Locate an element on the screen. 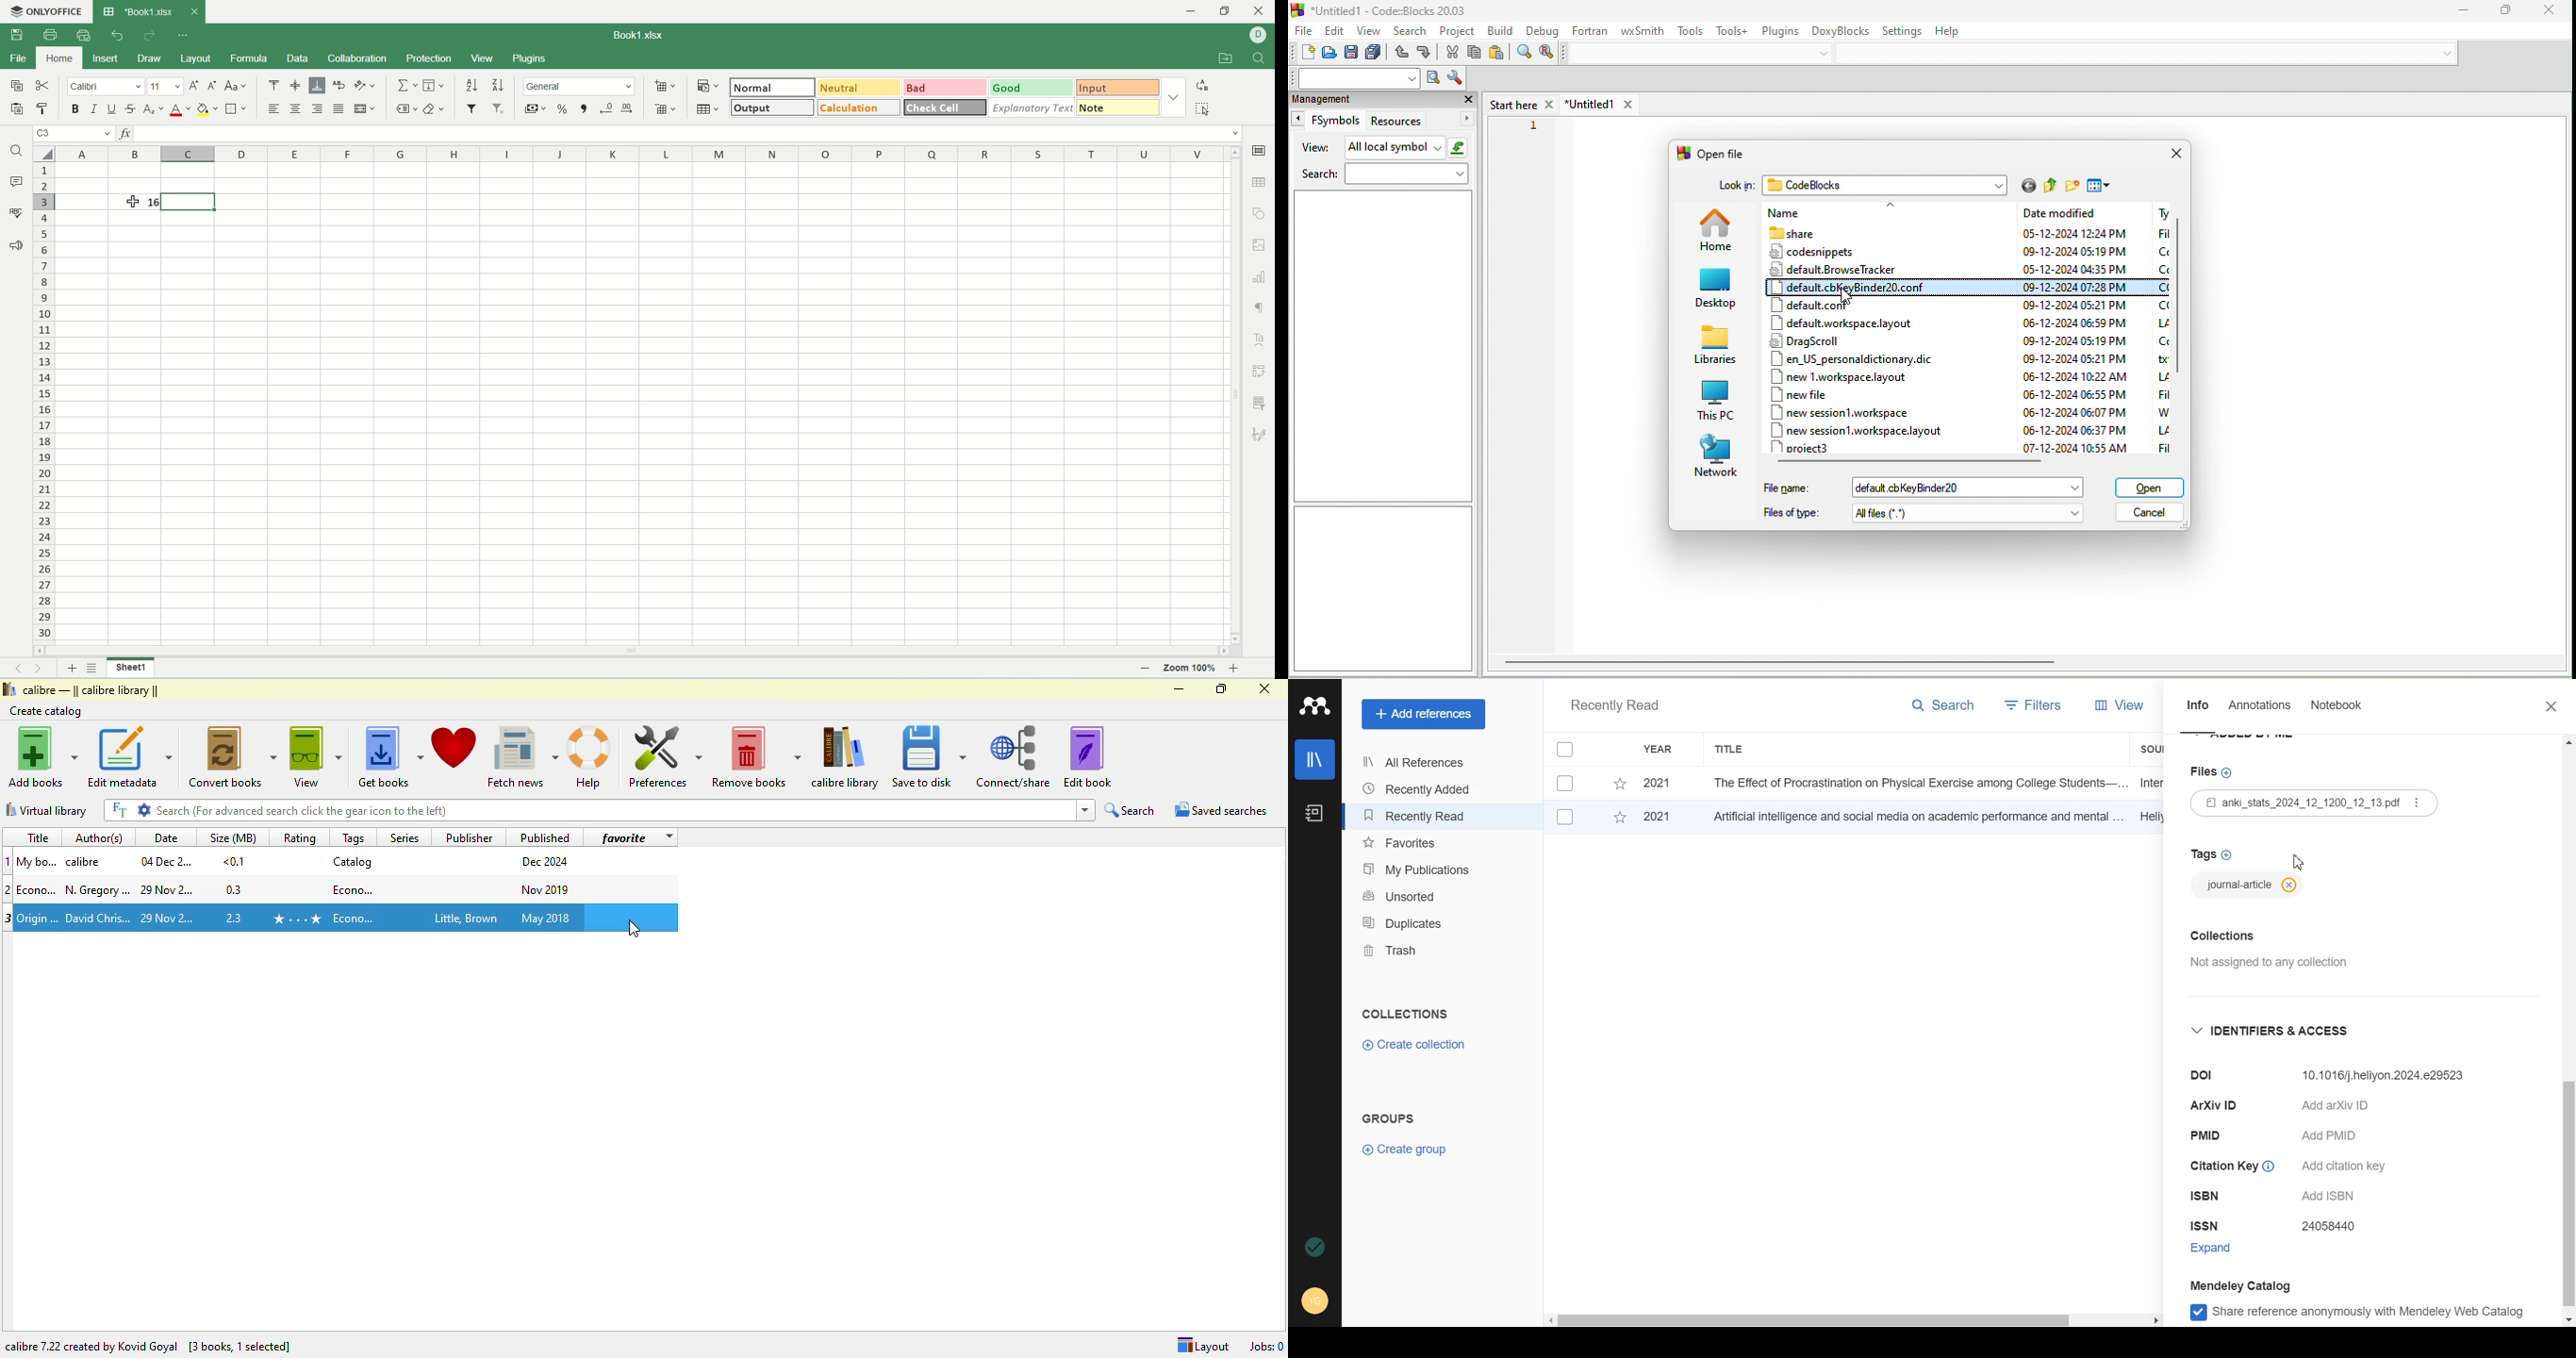 The image size is (2576, 1372). search is located at coordinates (1387, 176).